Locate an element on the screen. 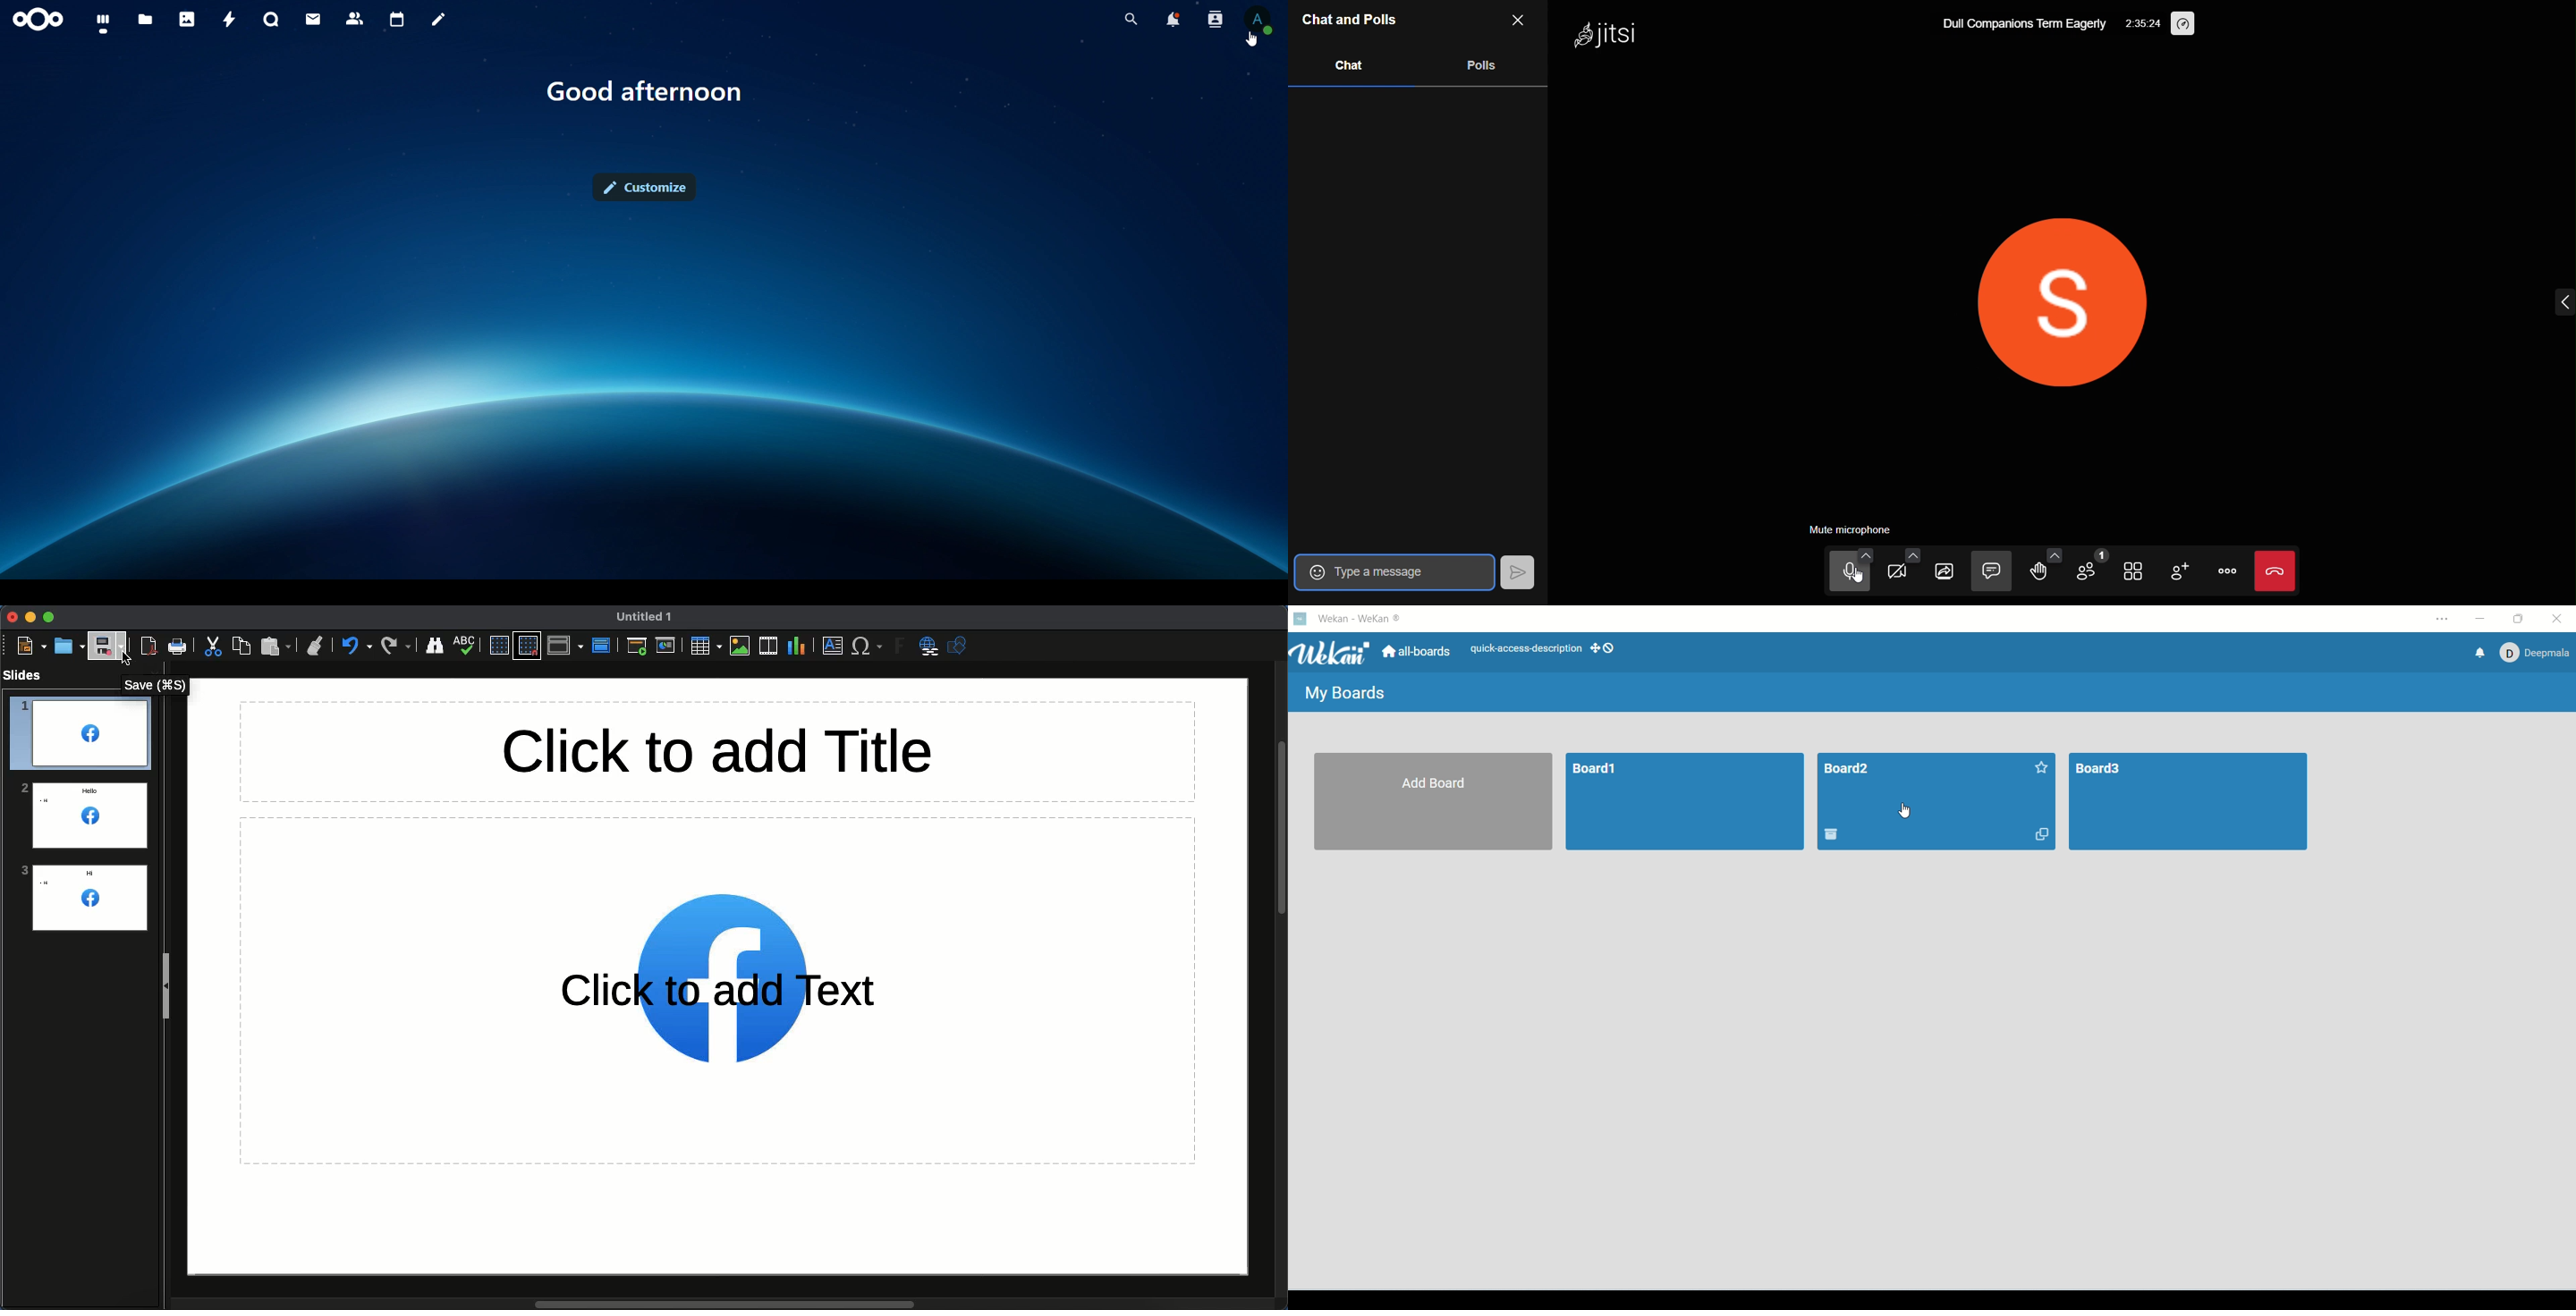 This screenshot has height=1316, width=2576. display picture is located at coordinates (2055, 308).